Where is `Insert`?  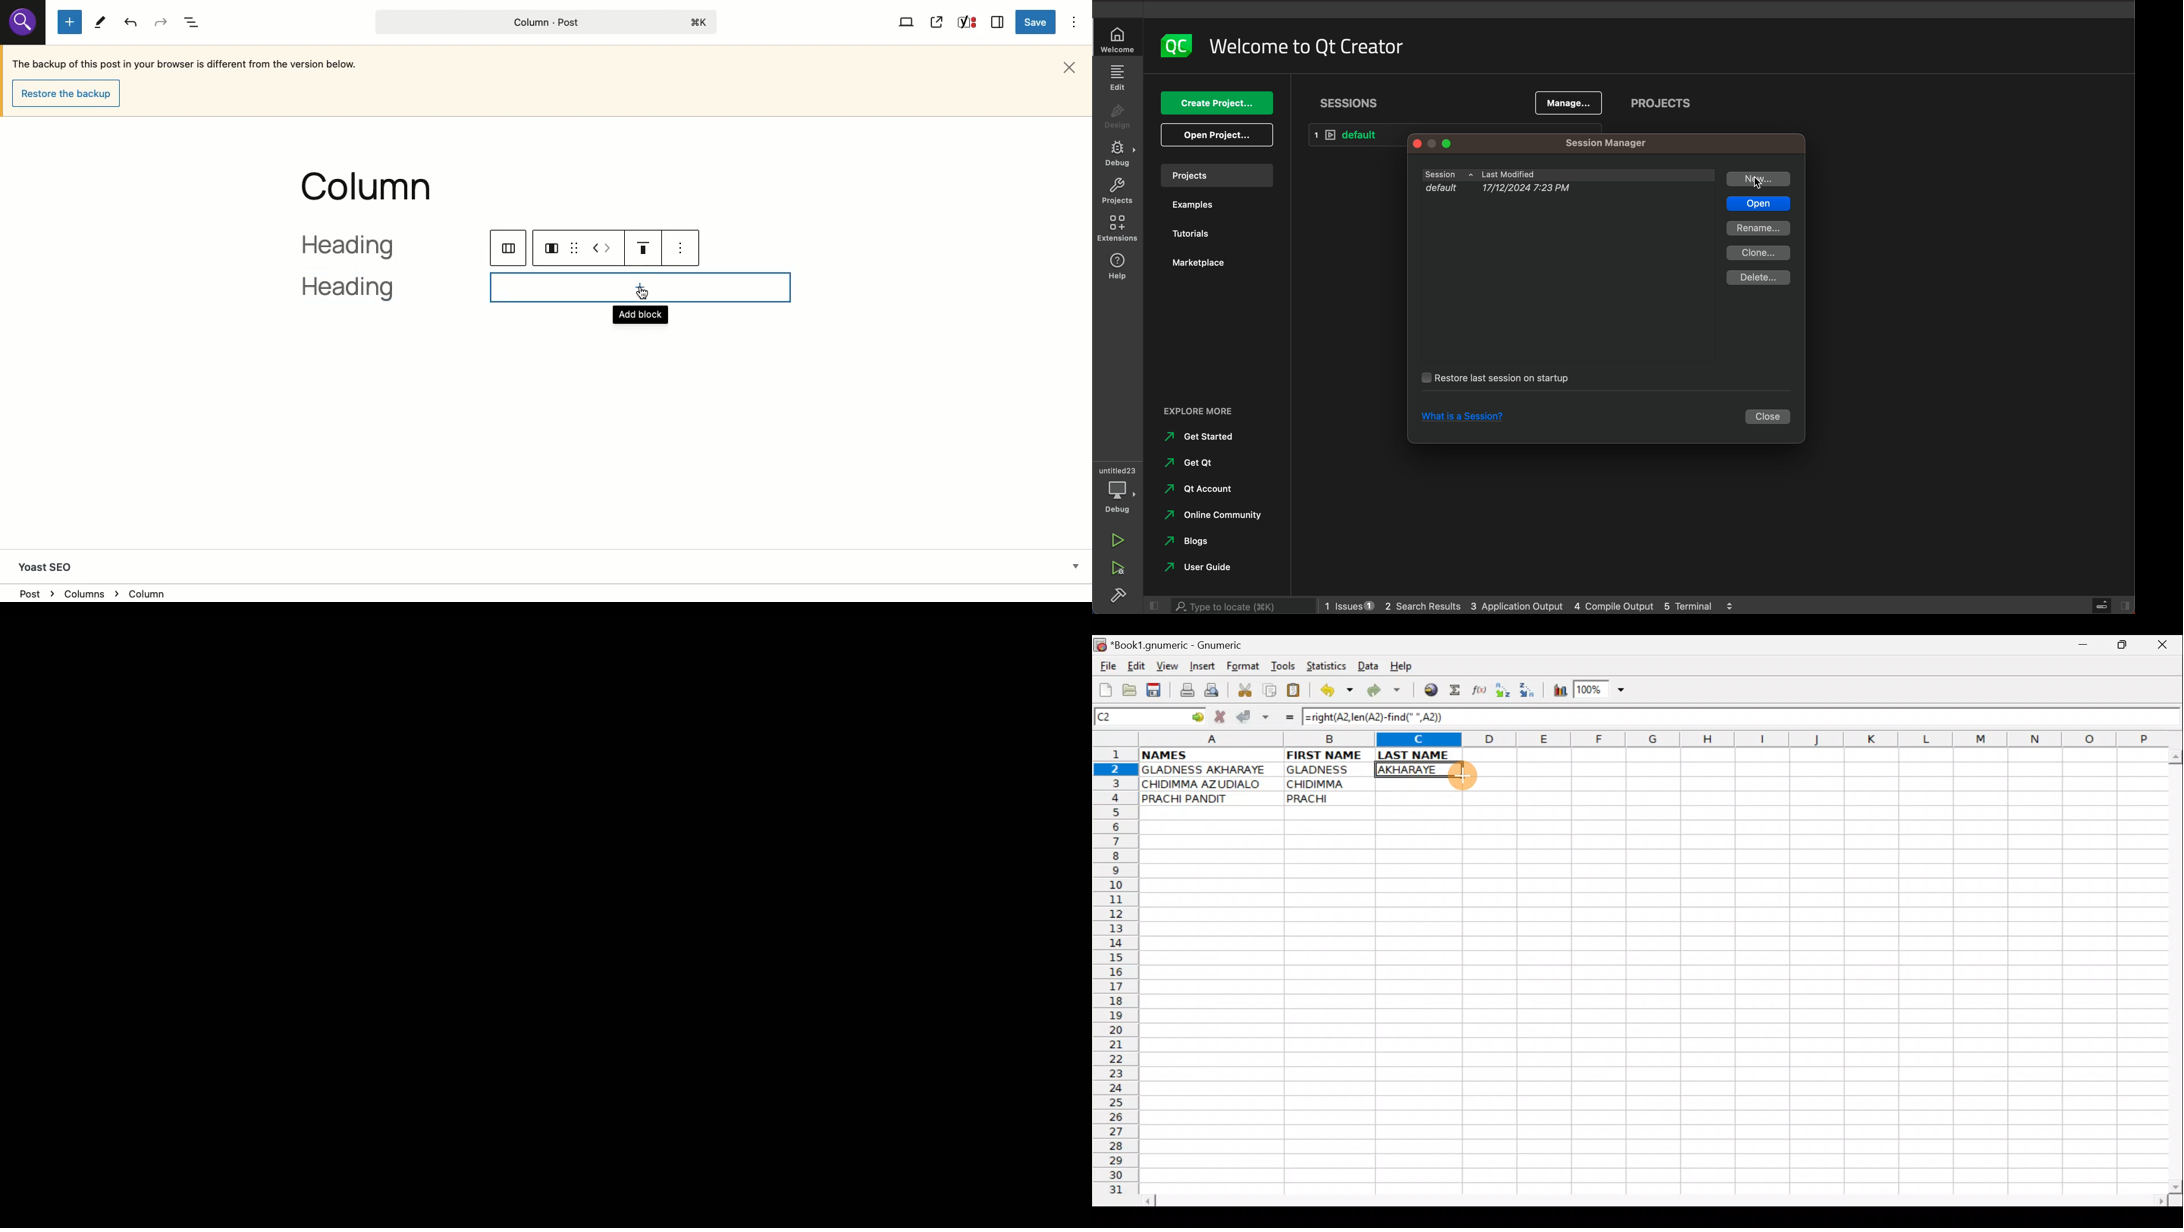 Insert is located at coordinates (1202, 666).